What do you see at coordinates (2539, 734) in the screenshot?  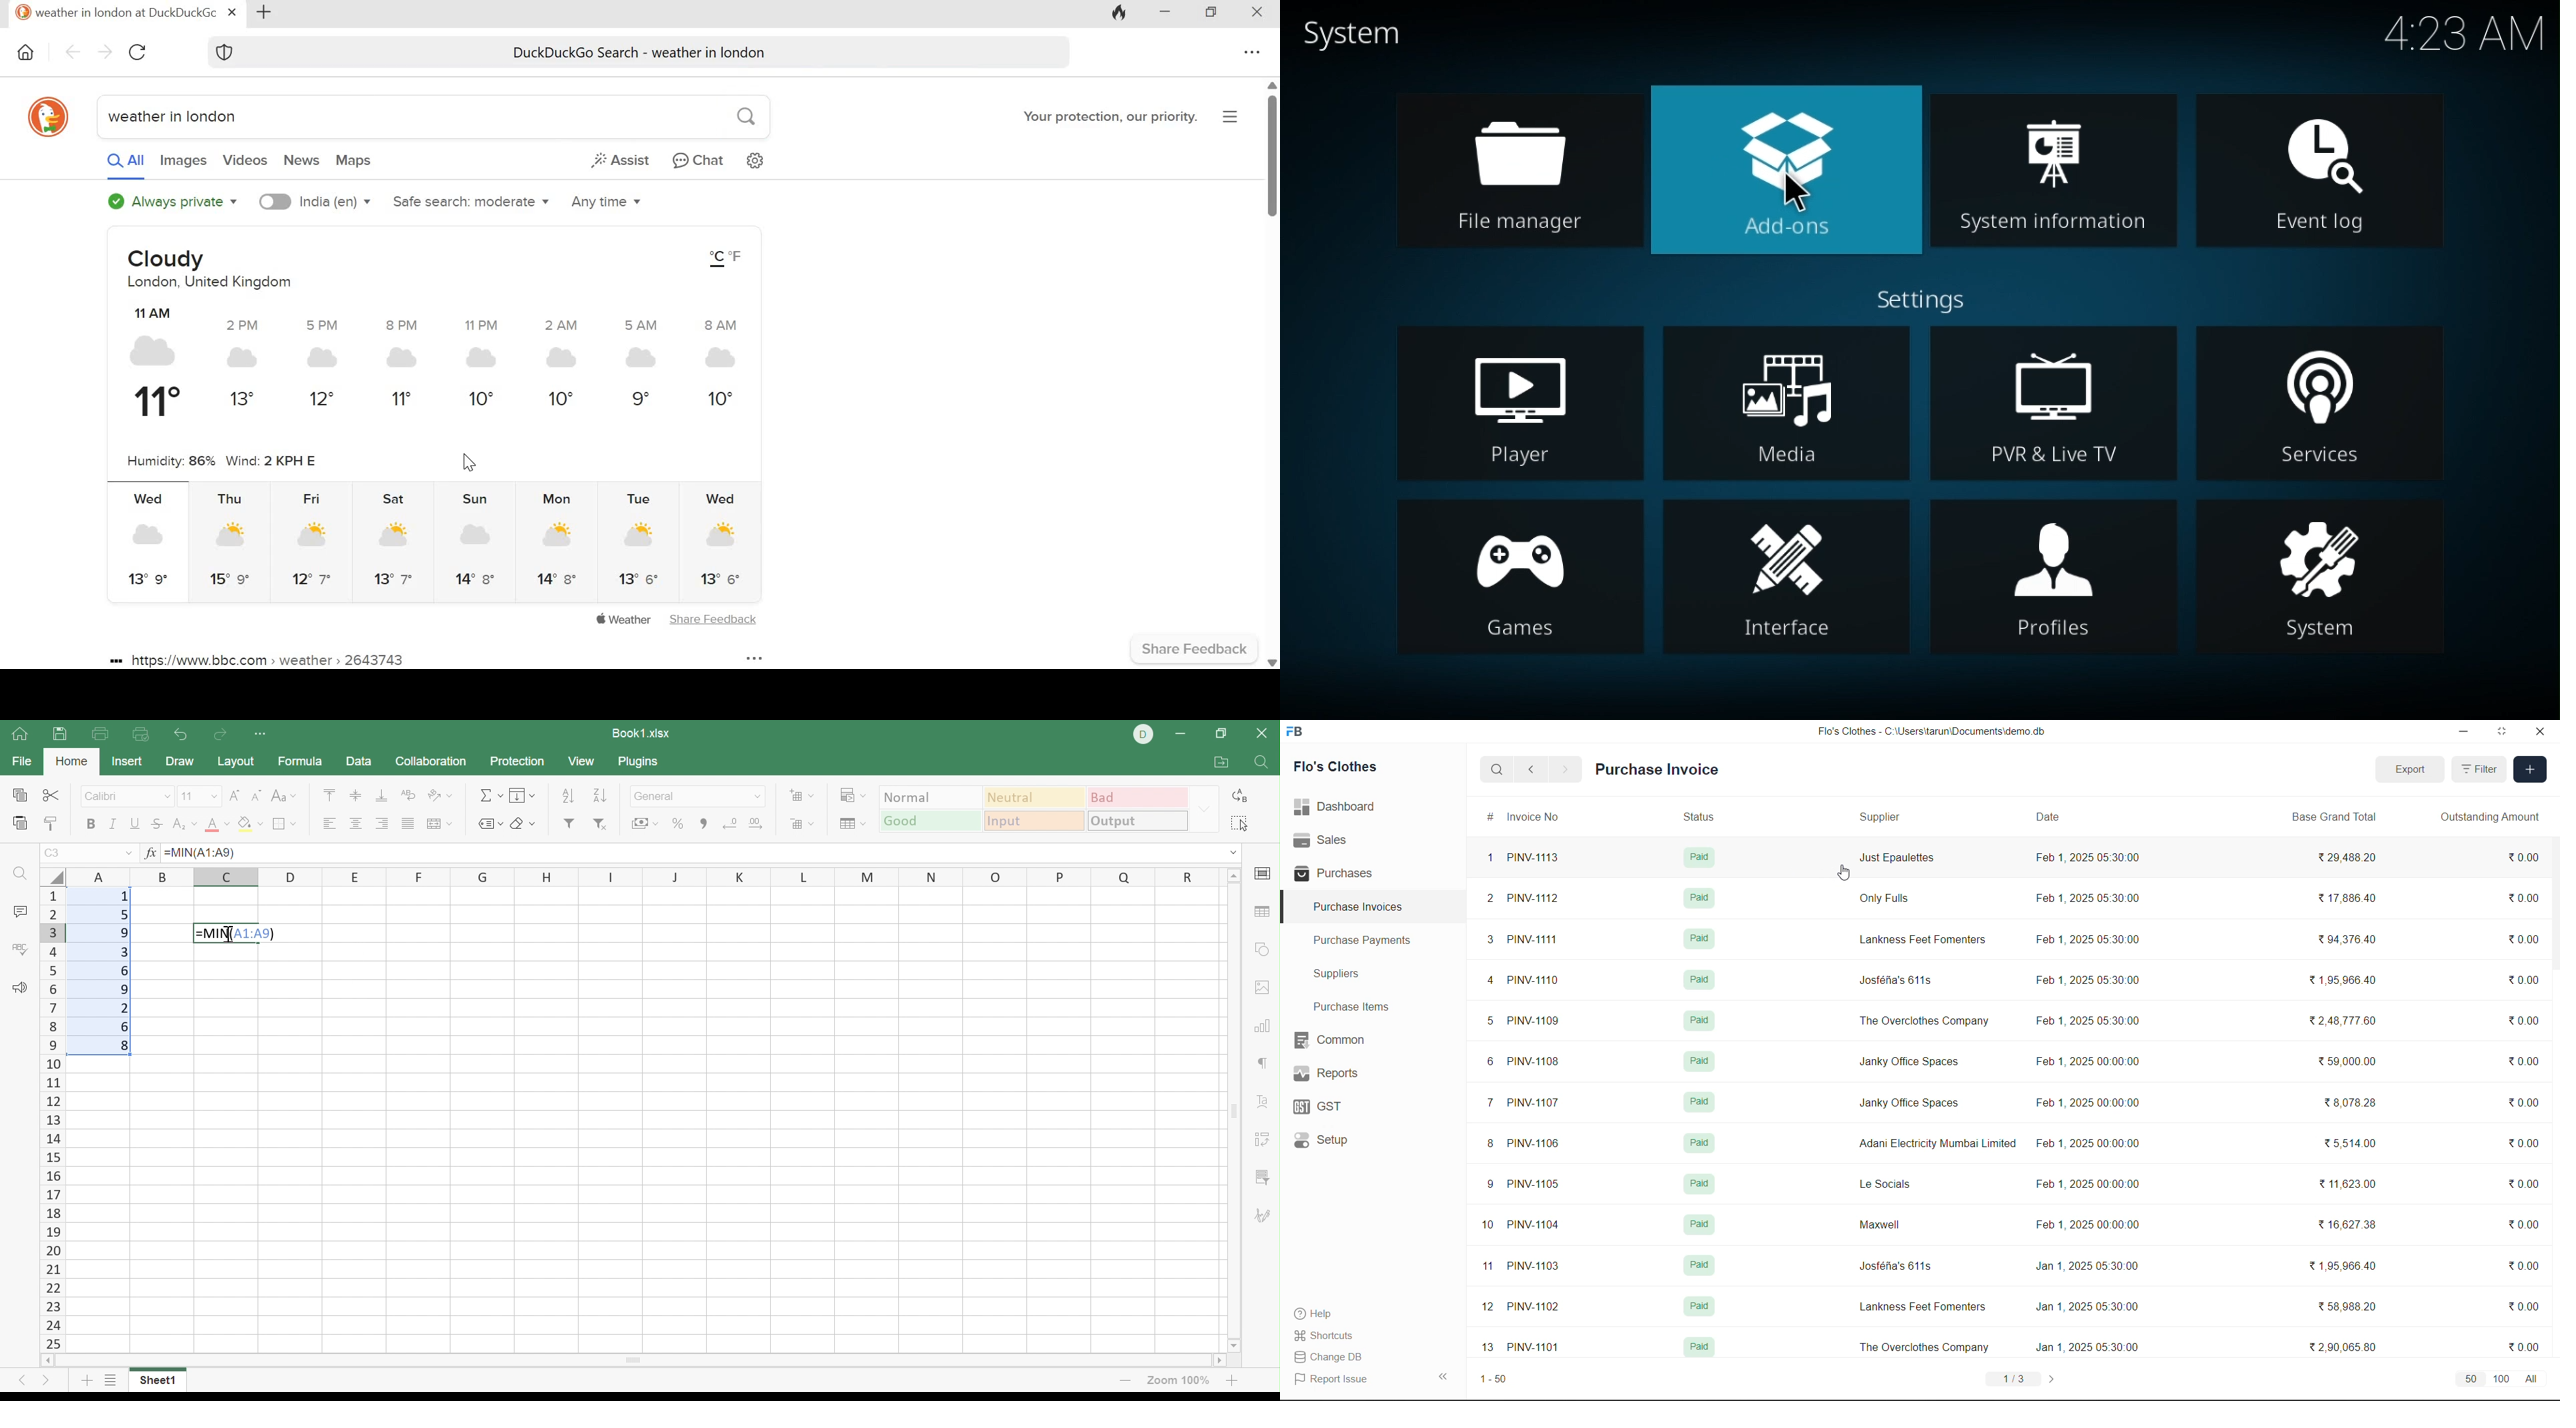 I see `close` at bounding box center [2539, 734].